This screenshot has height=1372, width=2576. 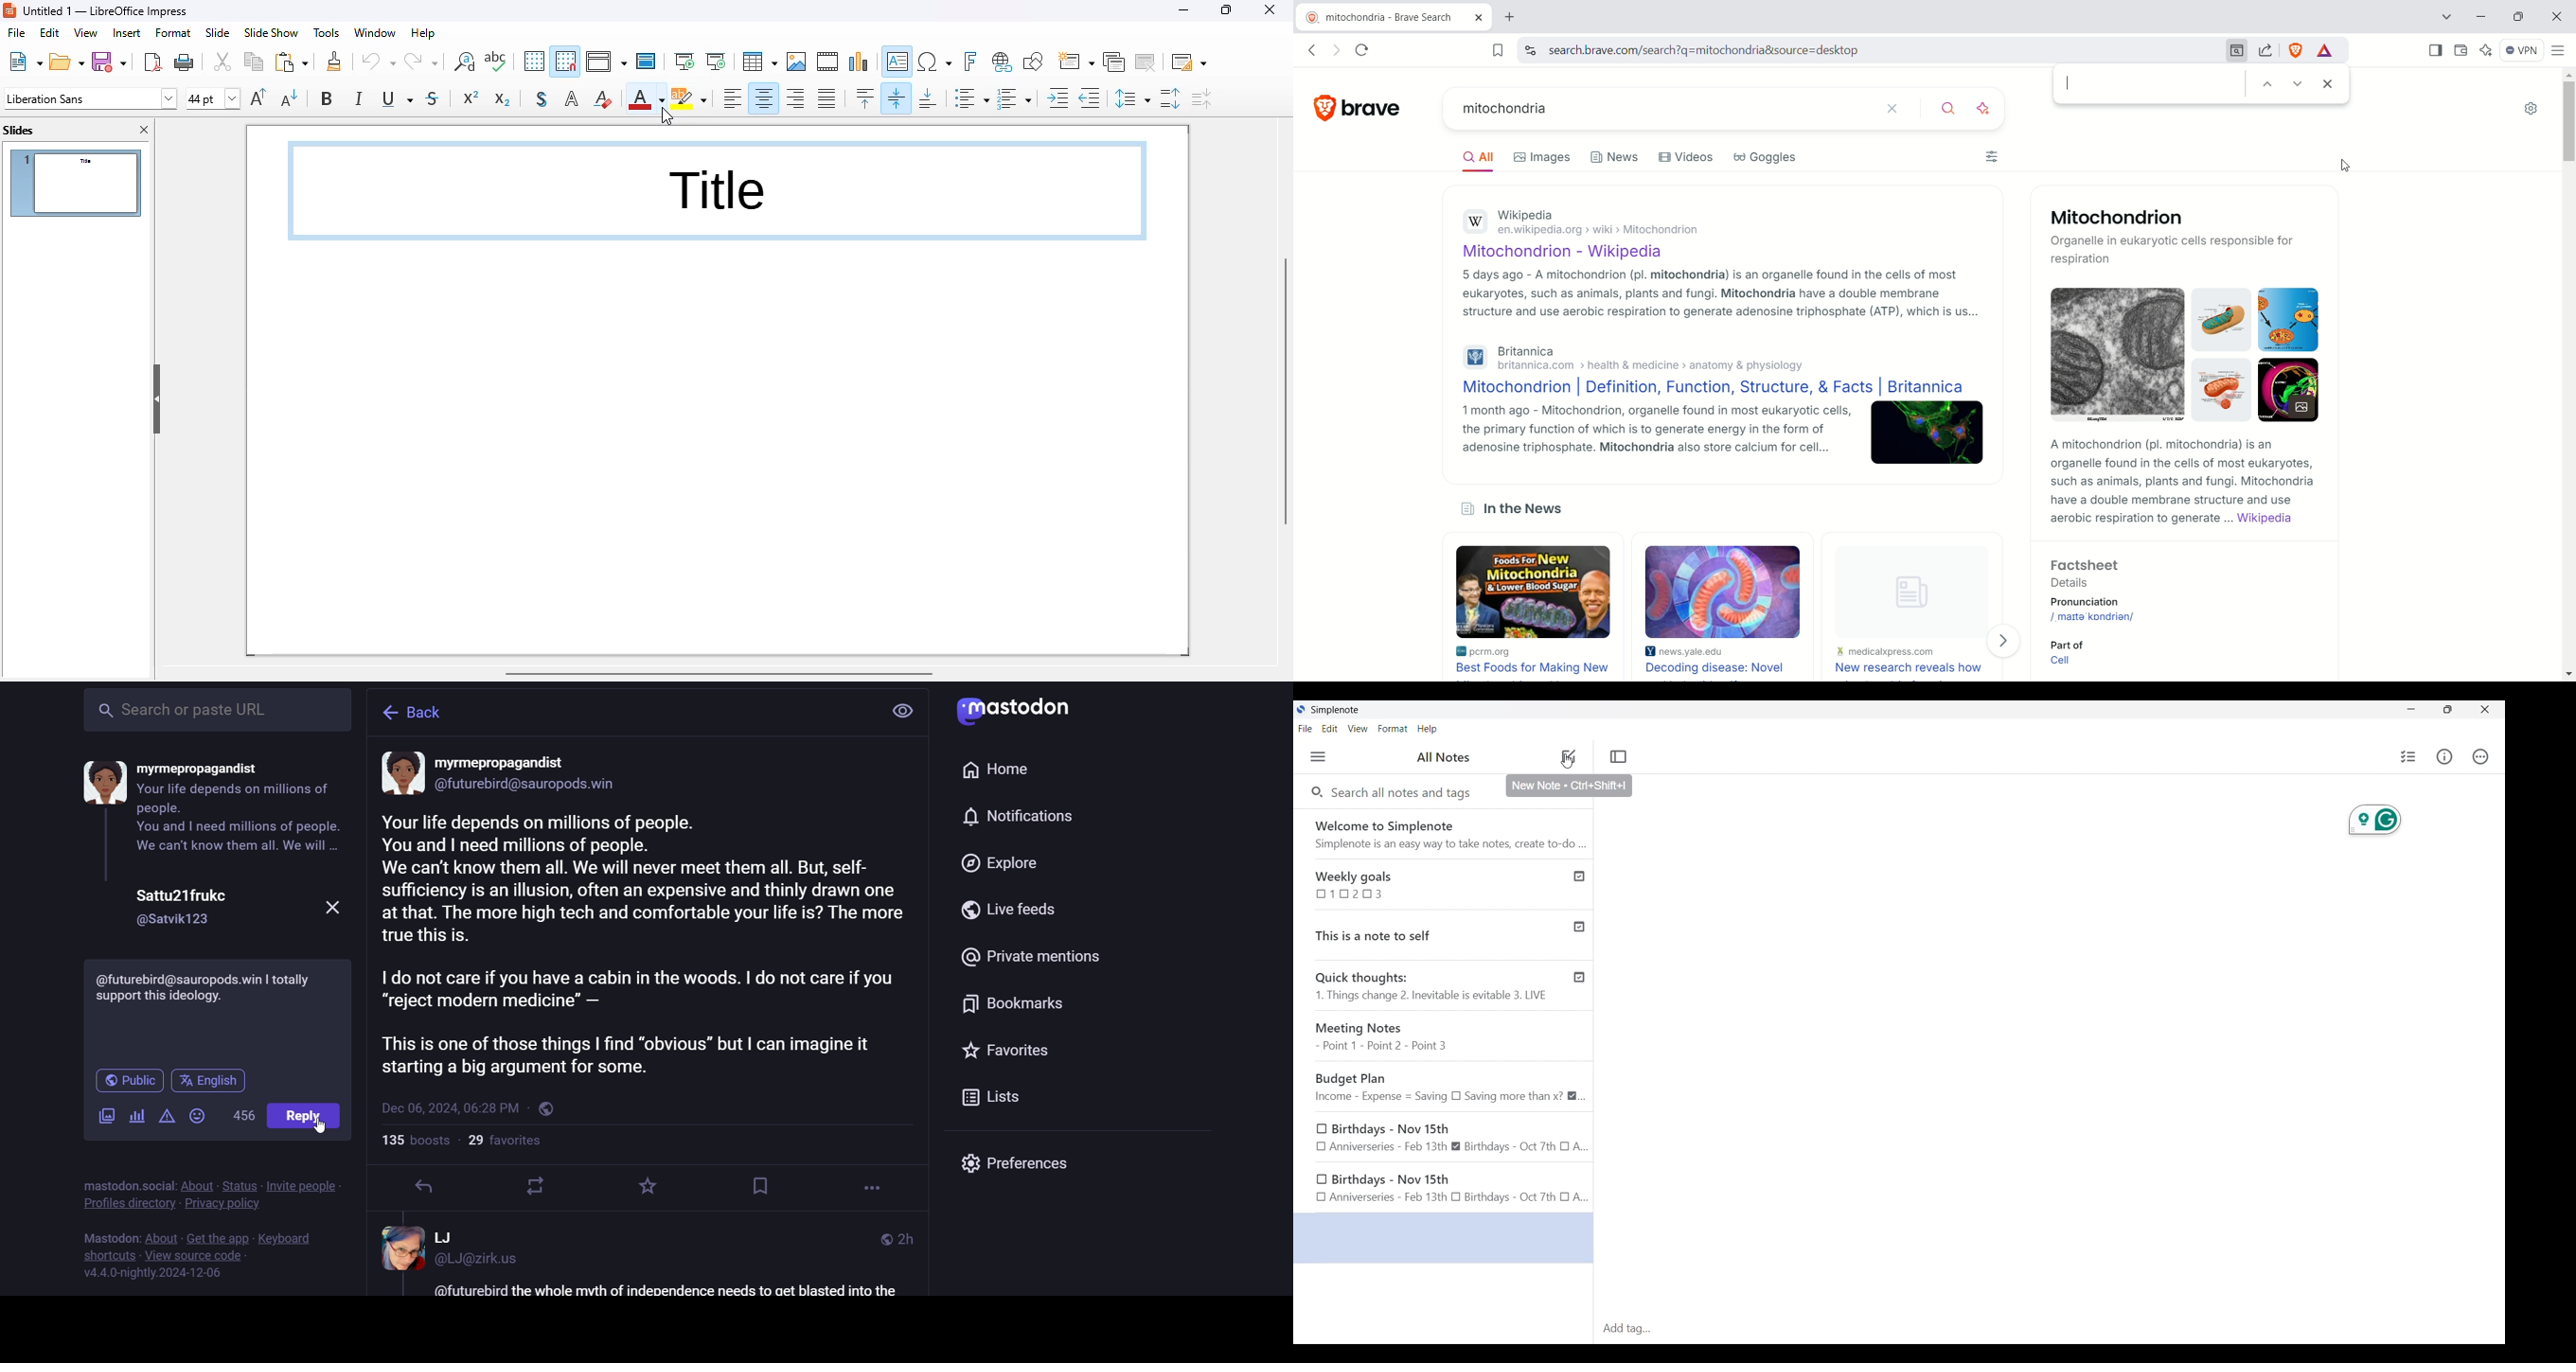 I want to click on display picture, so click(x=102, y=782).